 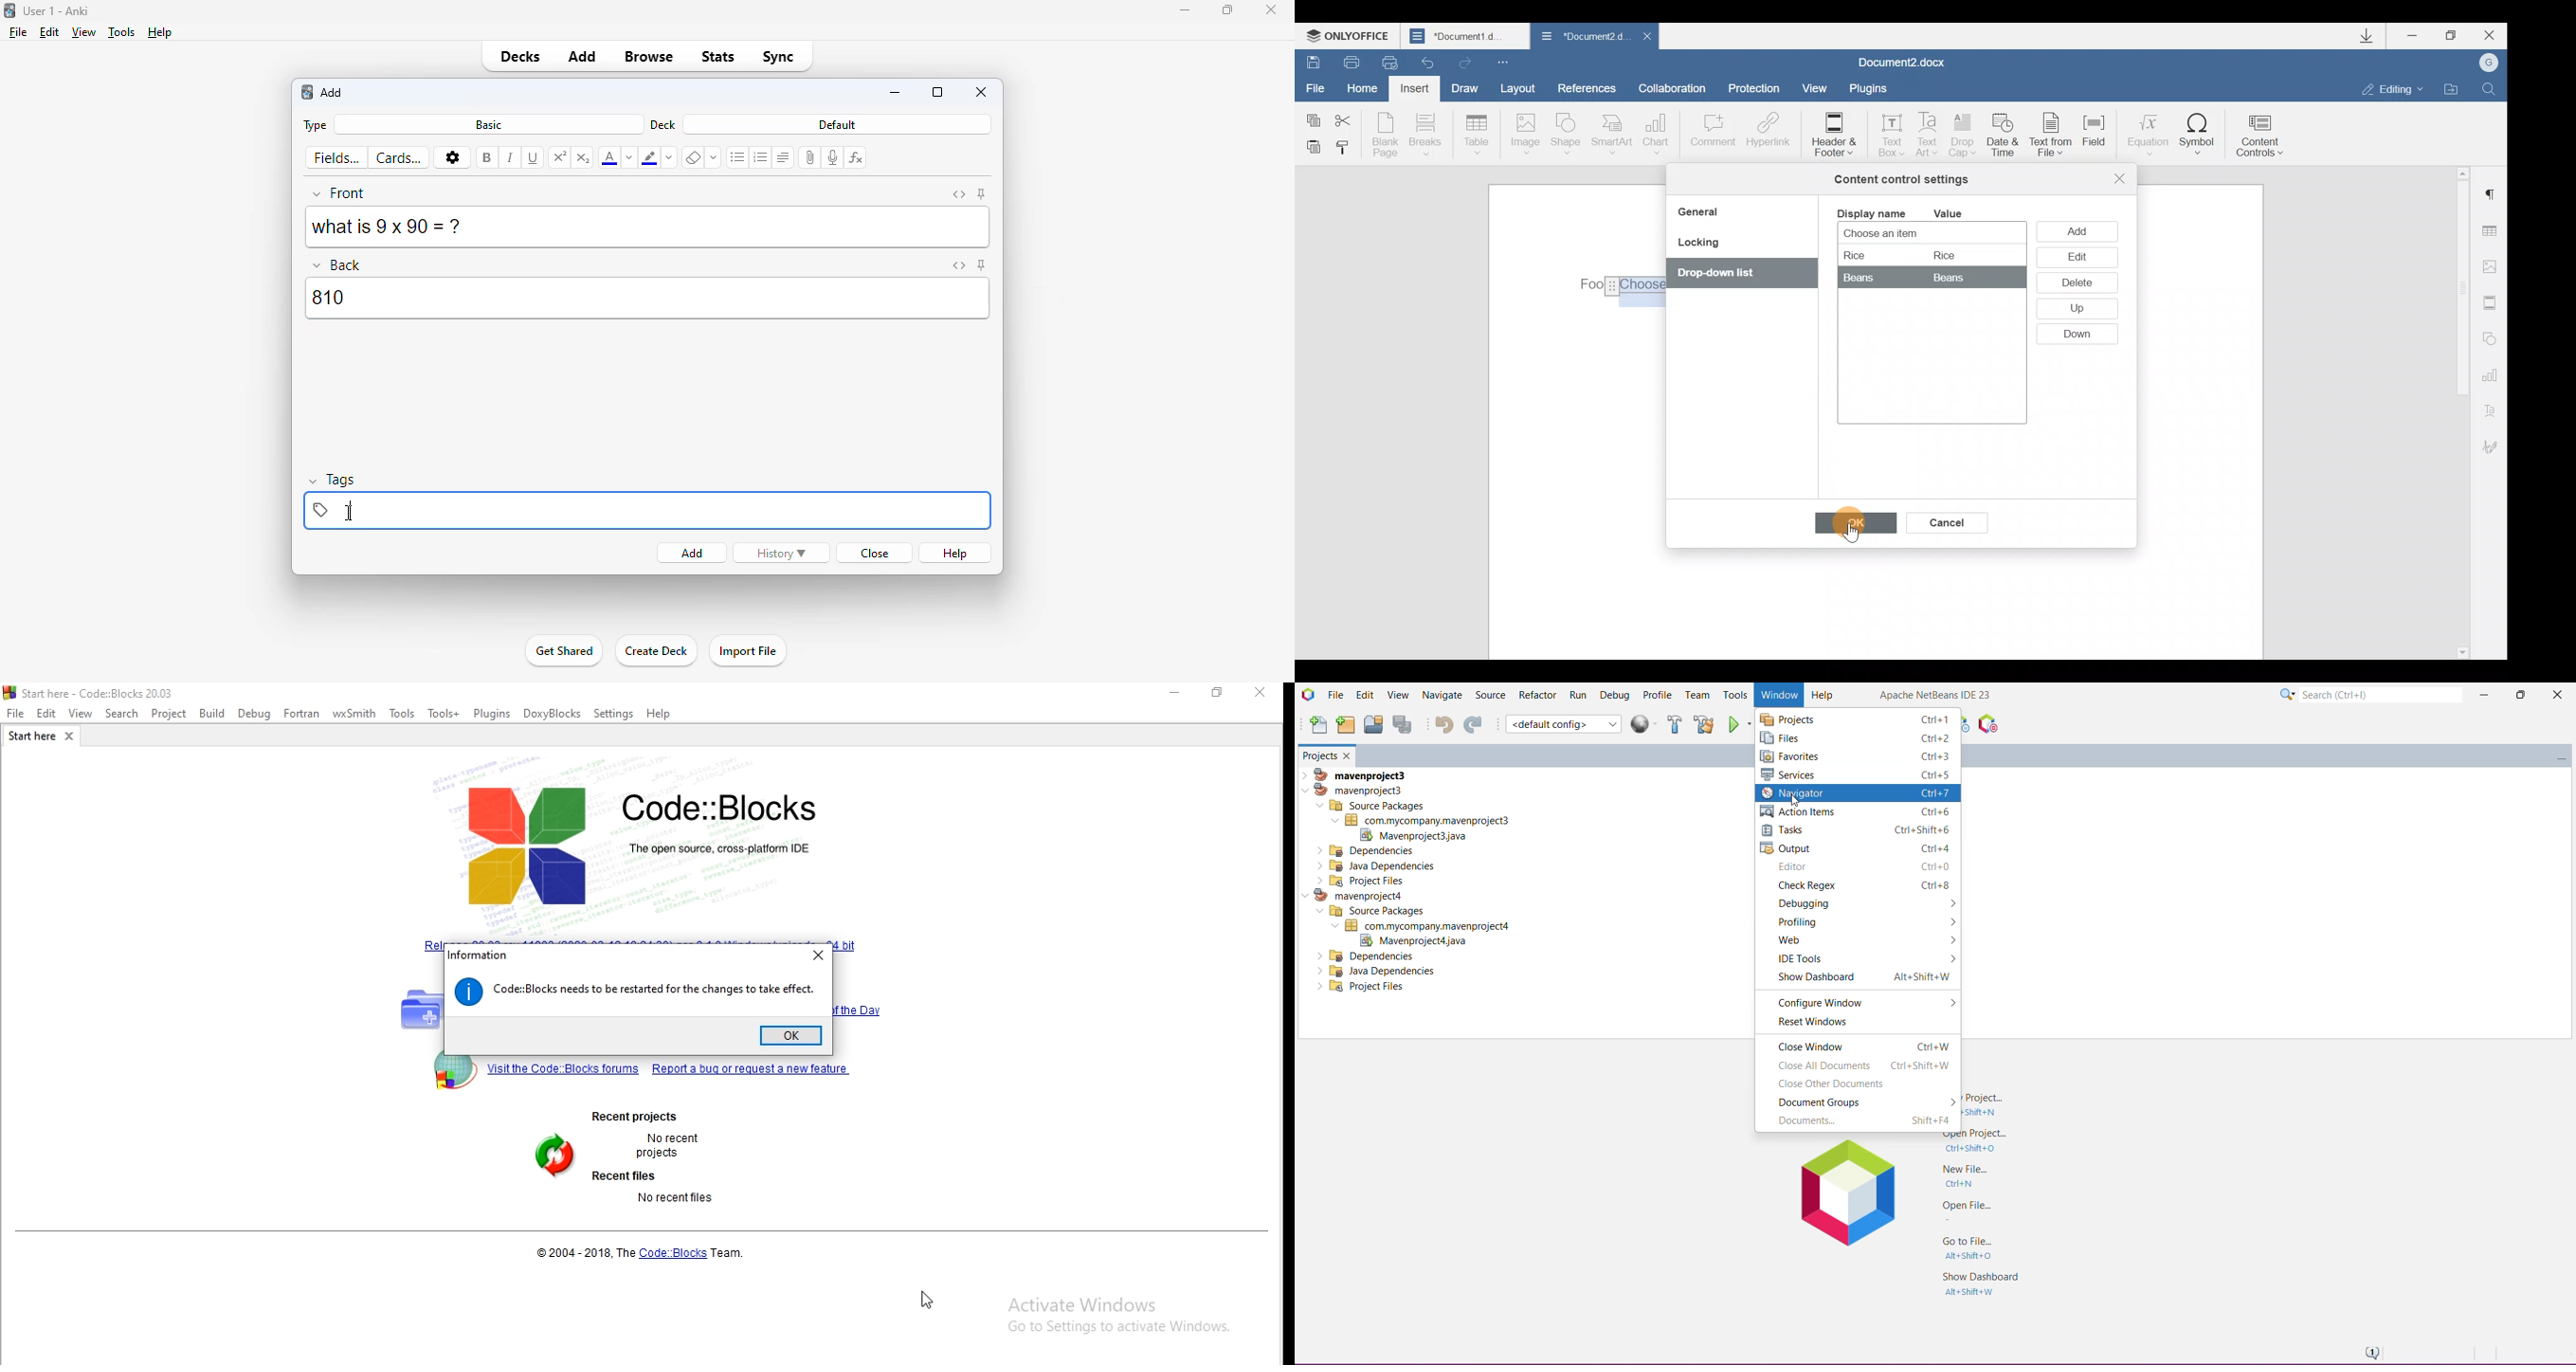 What do you see at coordinates (1579, 695) in the screenshot?
I see `Run` at bounding box center [1579, 695].